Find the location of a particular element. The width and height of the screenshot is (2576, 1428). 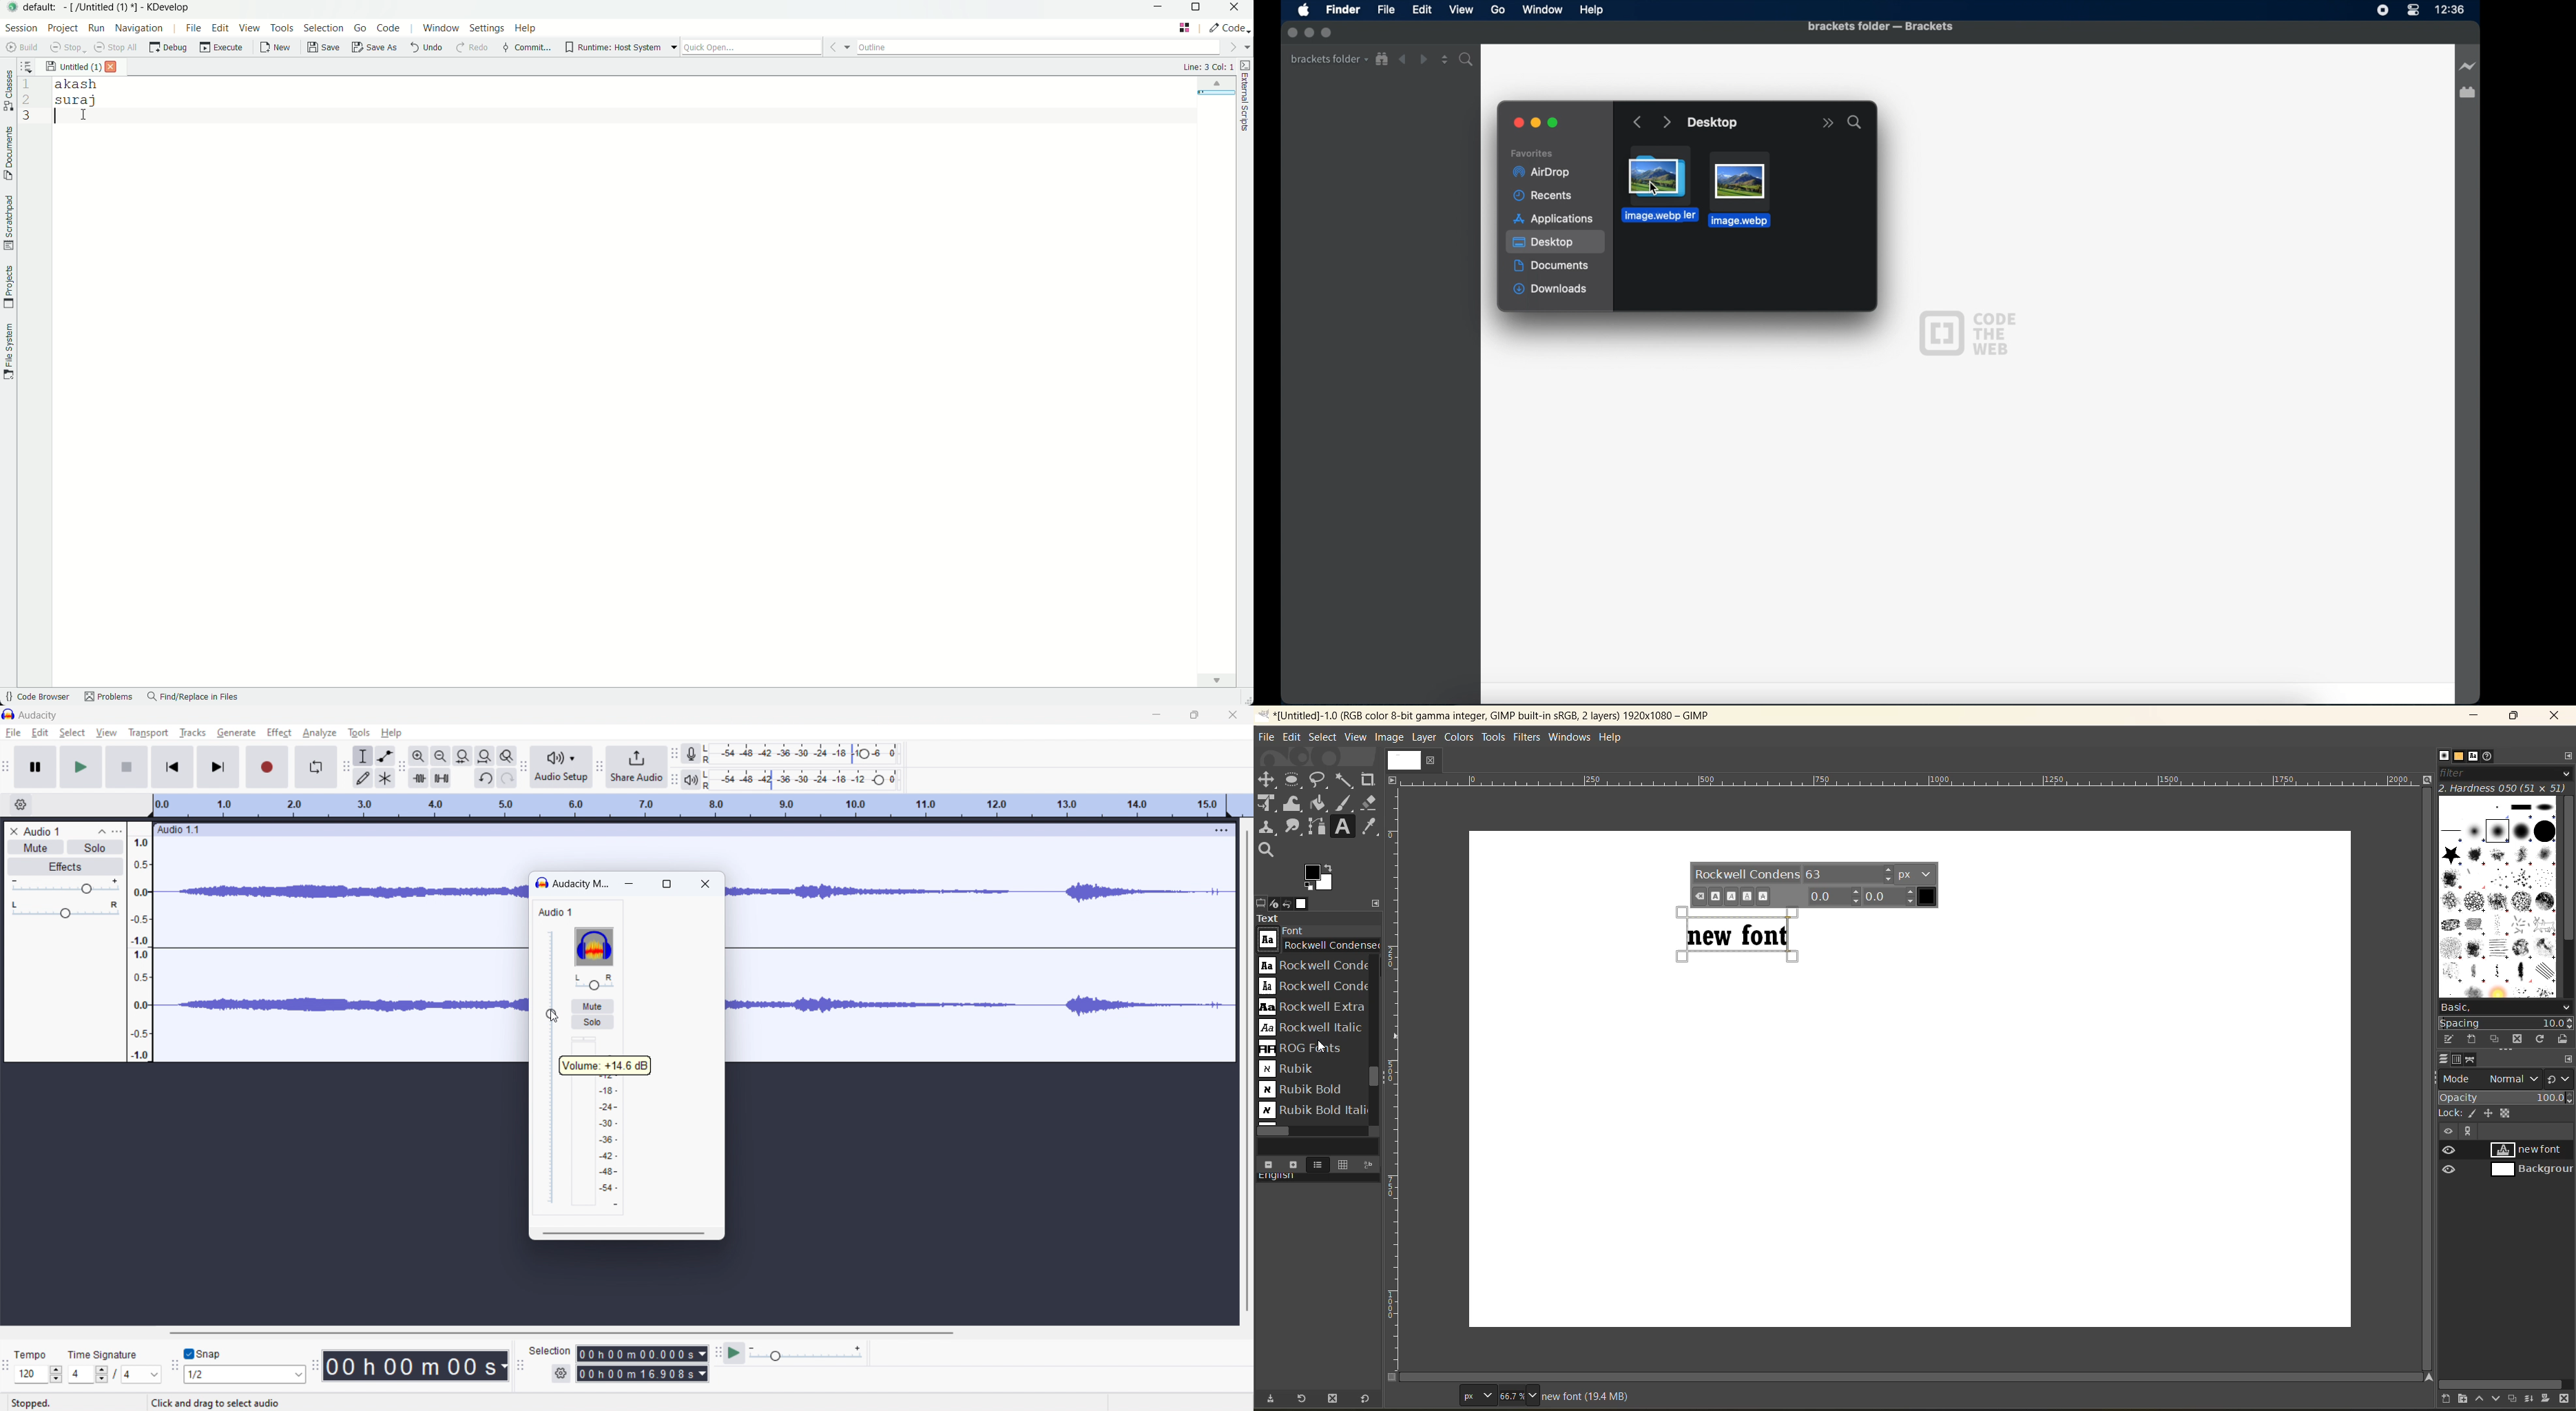

time stamp is located at coordinates (416, 1367).